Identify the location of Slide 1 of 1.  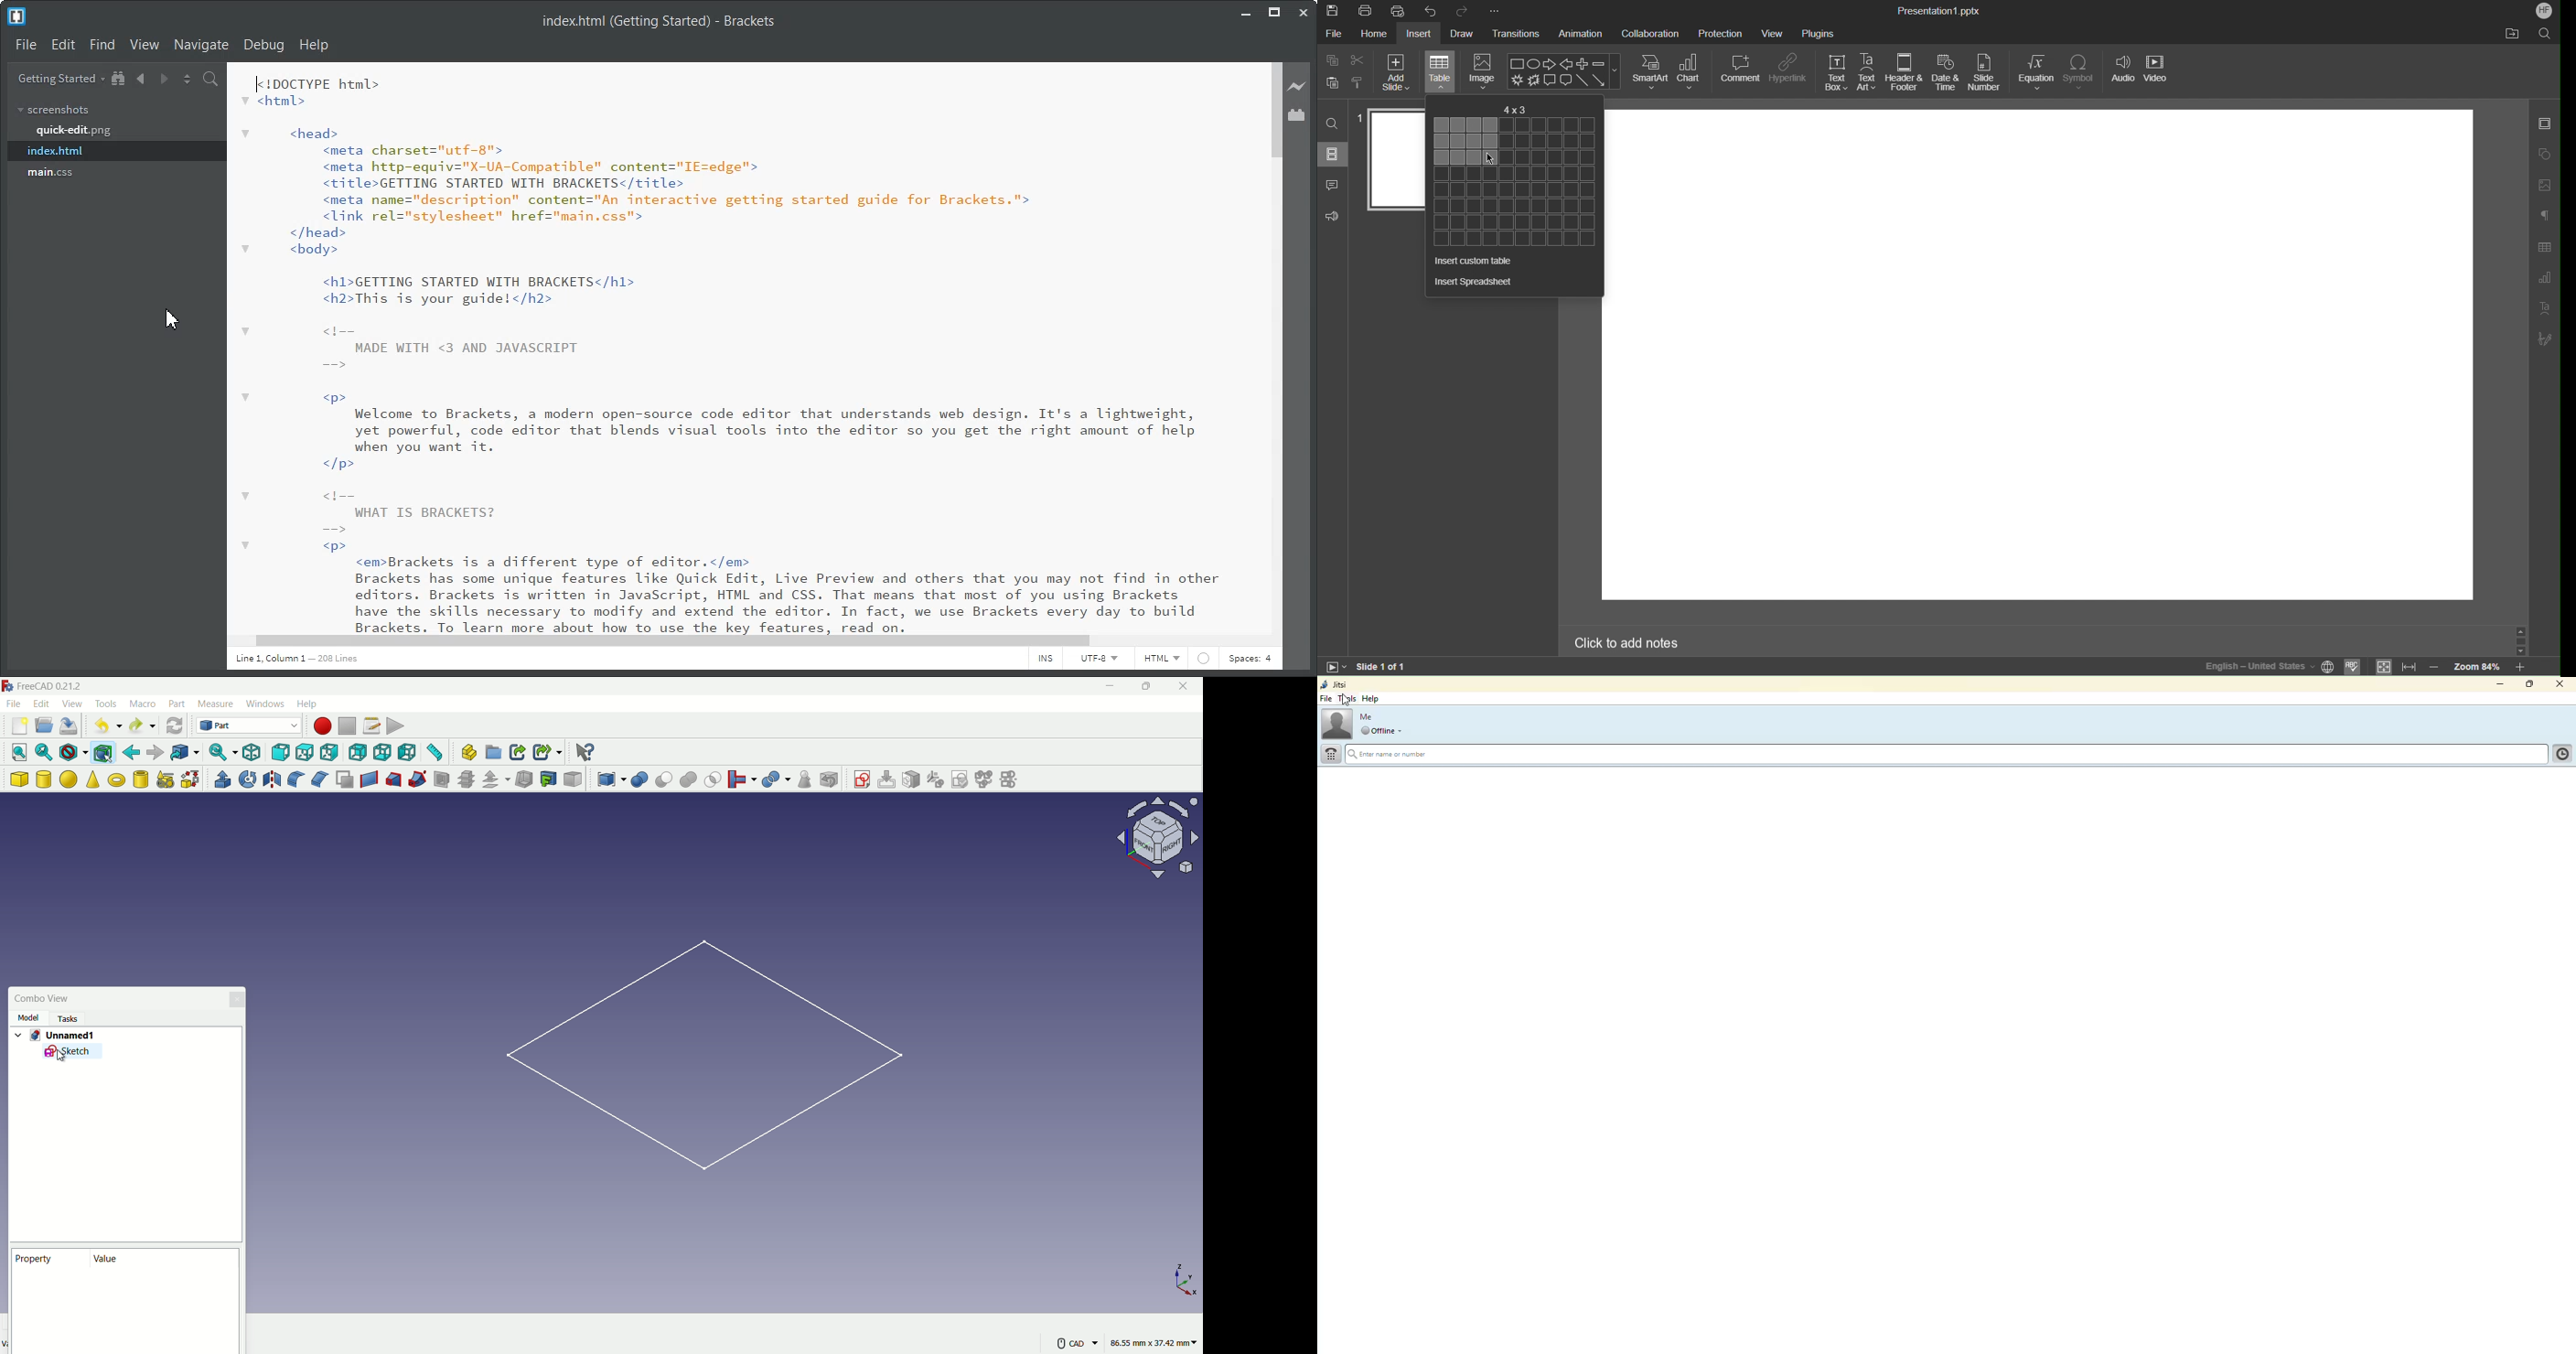
(1381, 666).